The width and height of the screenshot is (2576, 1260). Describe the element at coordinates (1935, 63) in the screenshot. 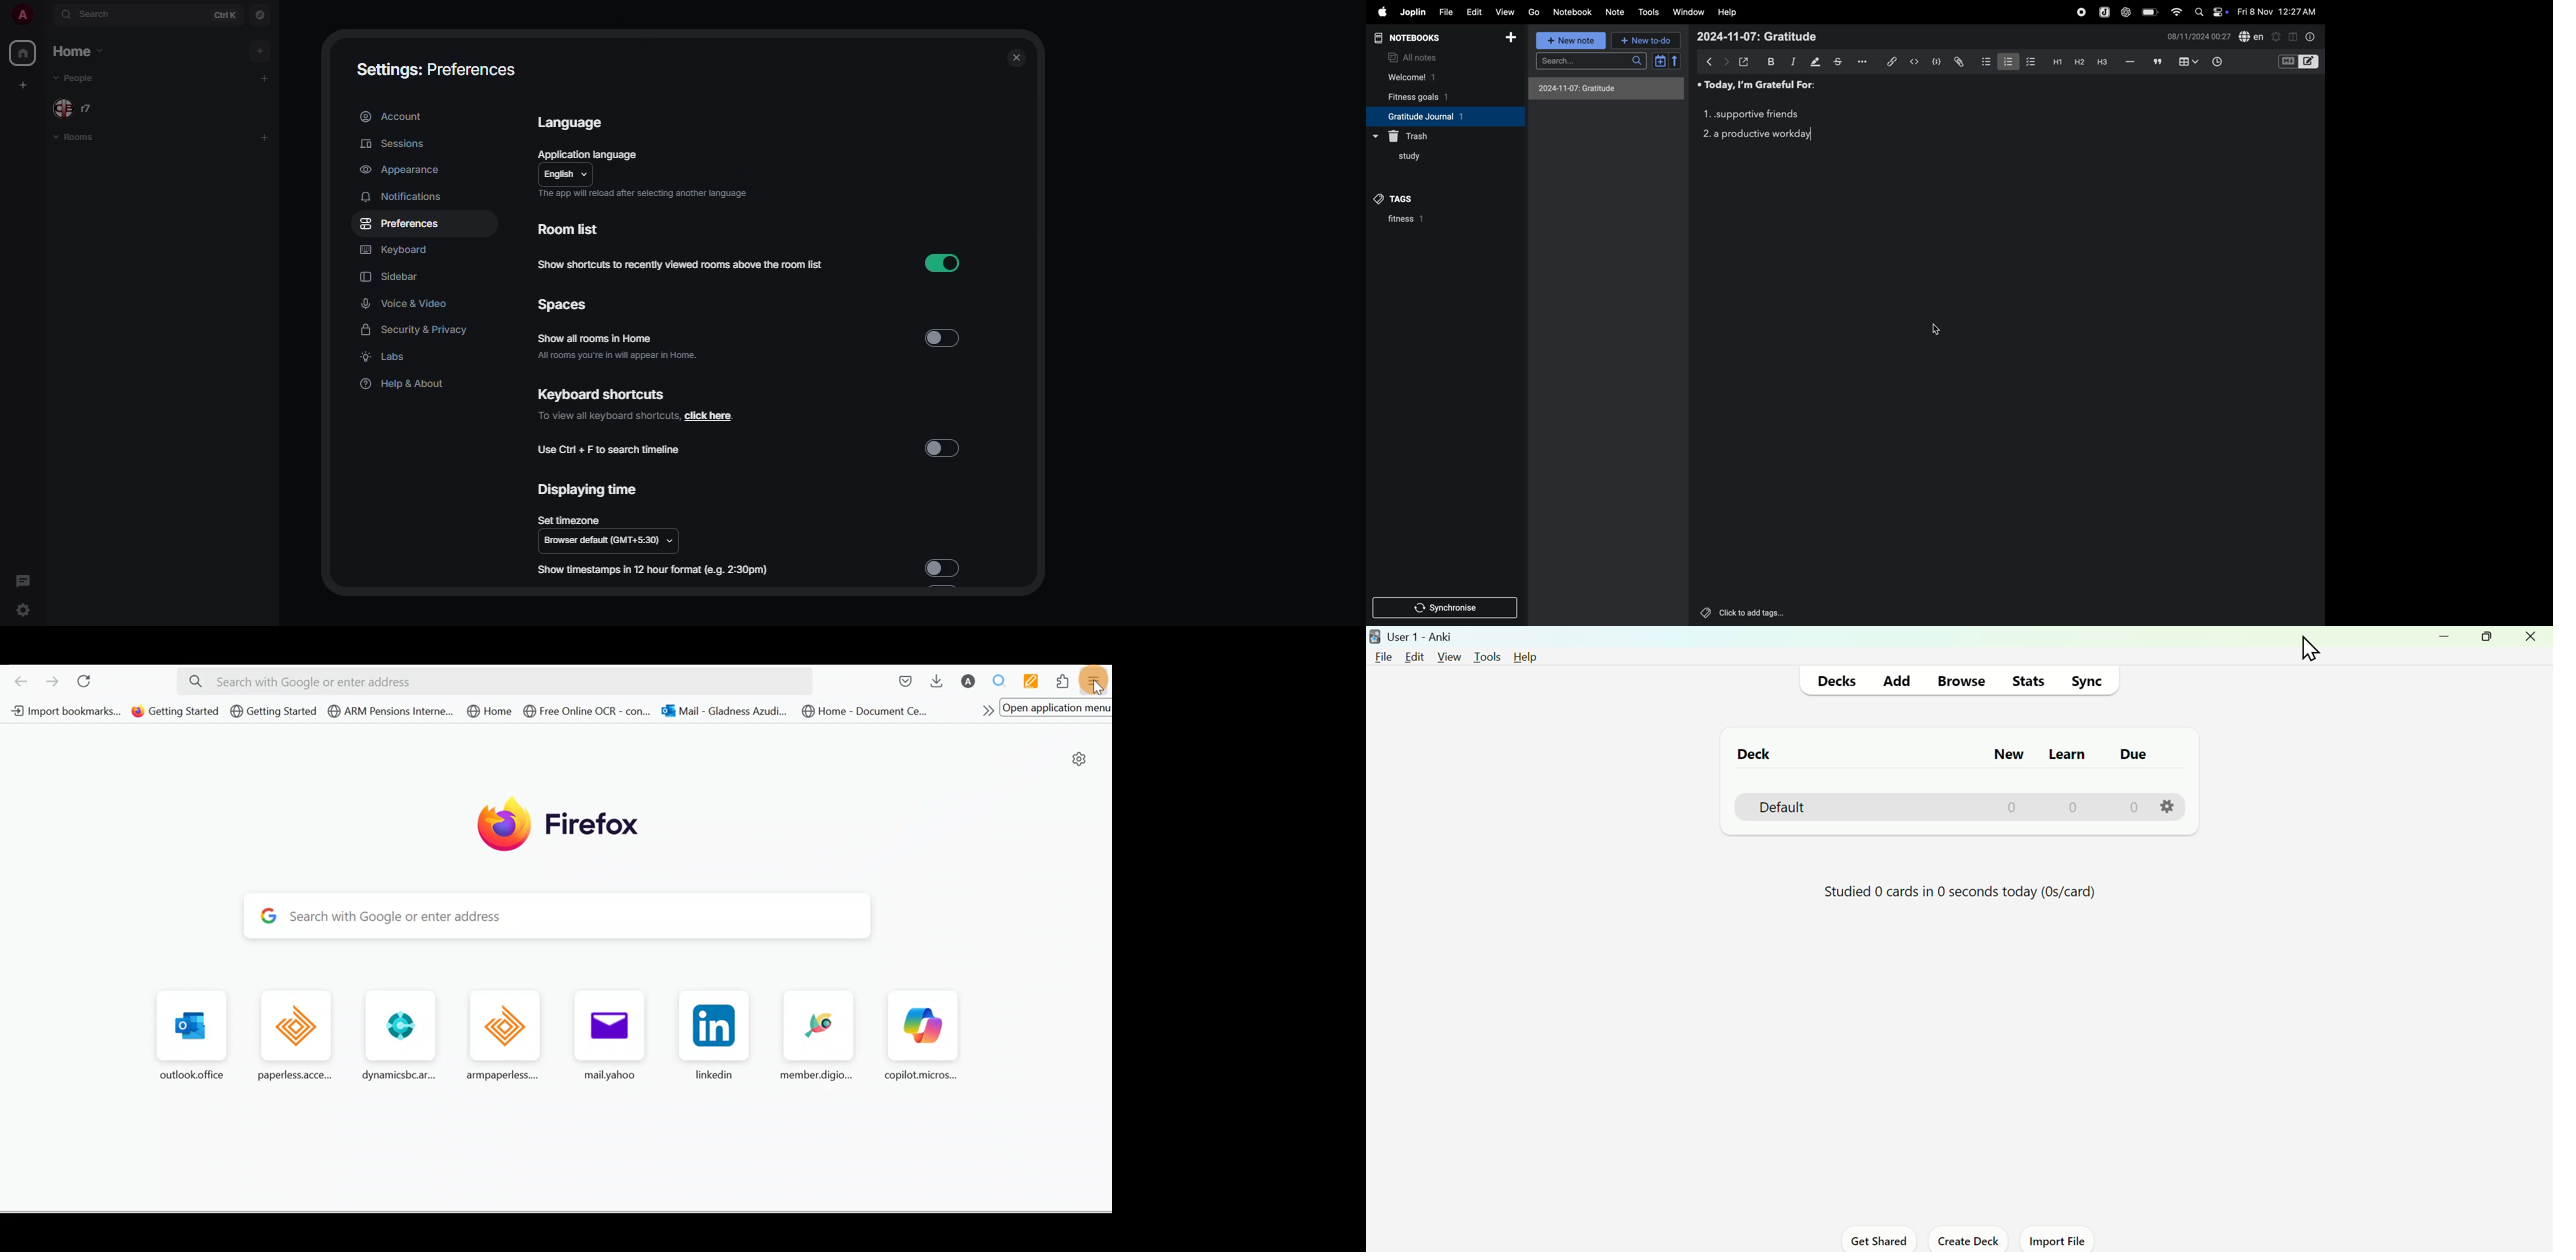

I see `code` at that location.